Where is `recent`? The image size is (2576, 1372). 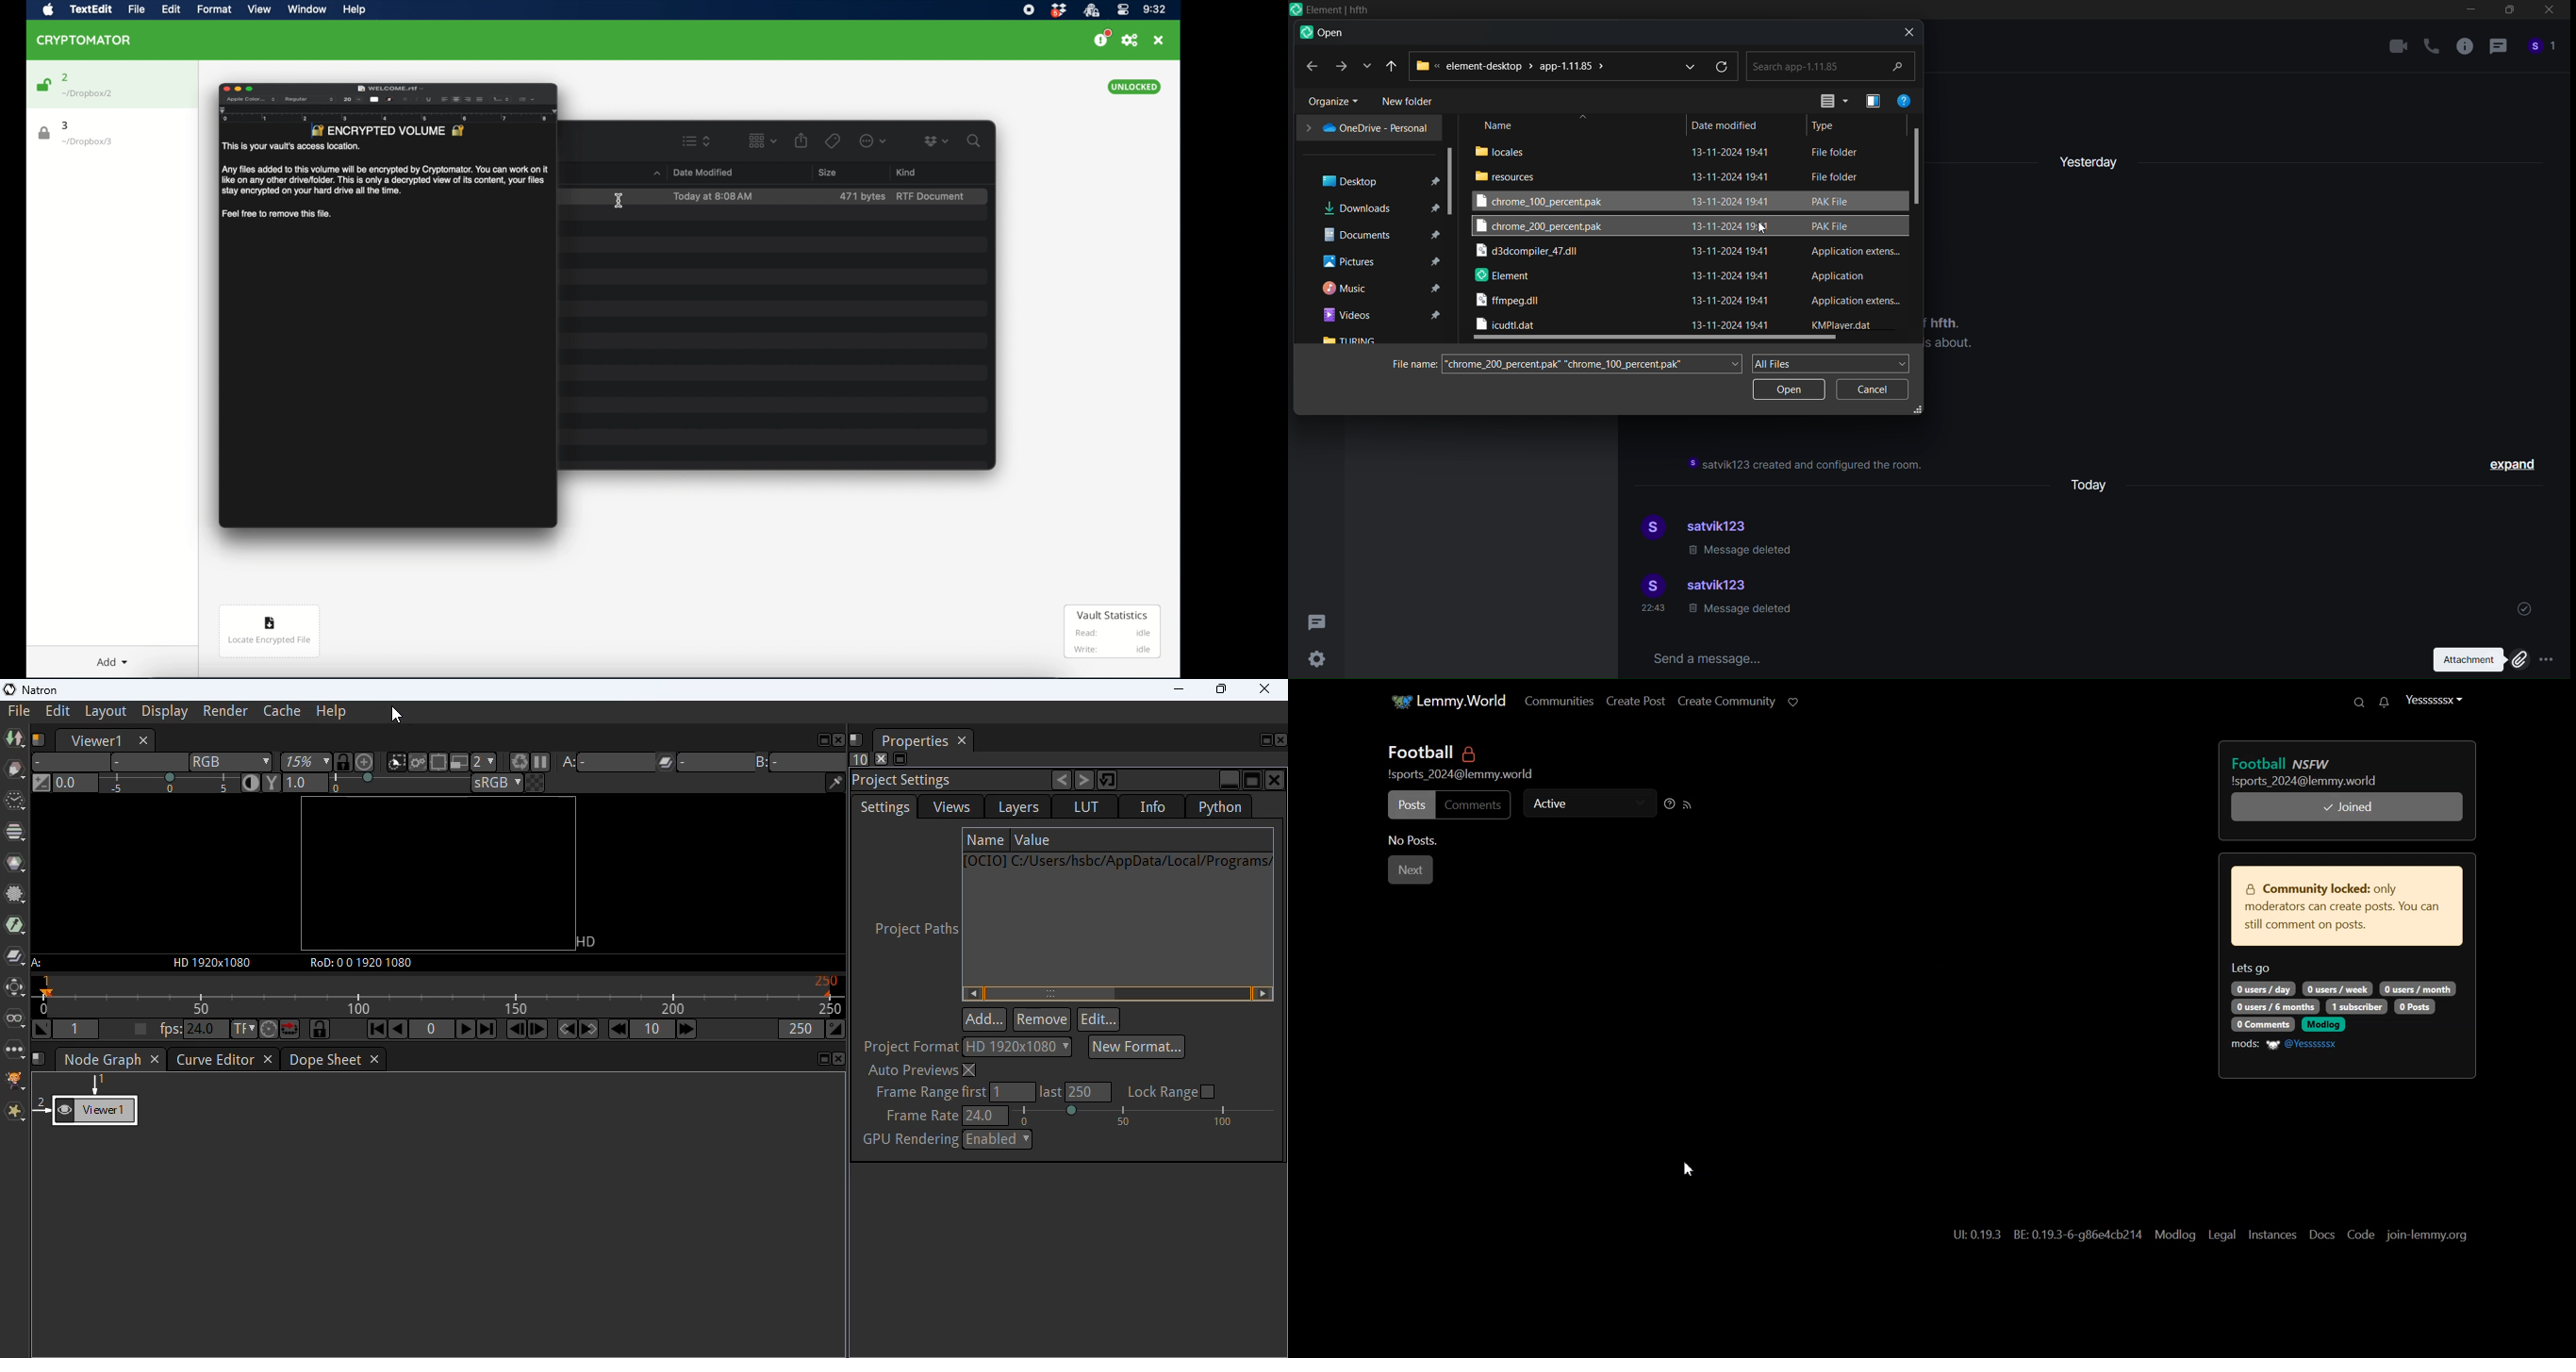 recent is located at coordinates (1393, 65).